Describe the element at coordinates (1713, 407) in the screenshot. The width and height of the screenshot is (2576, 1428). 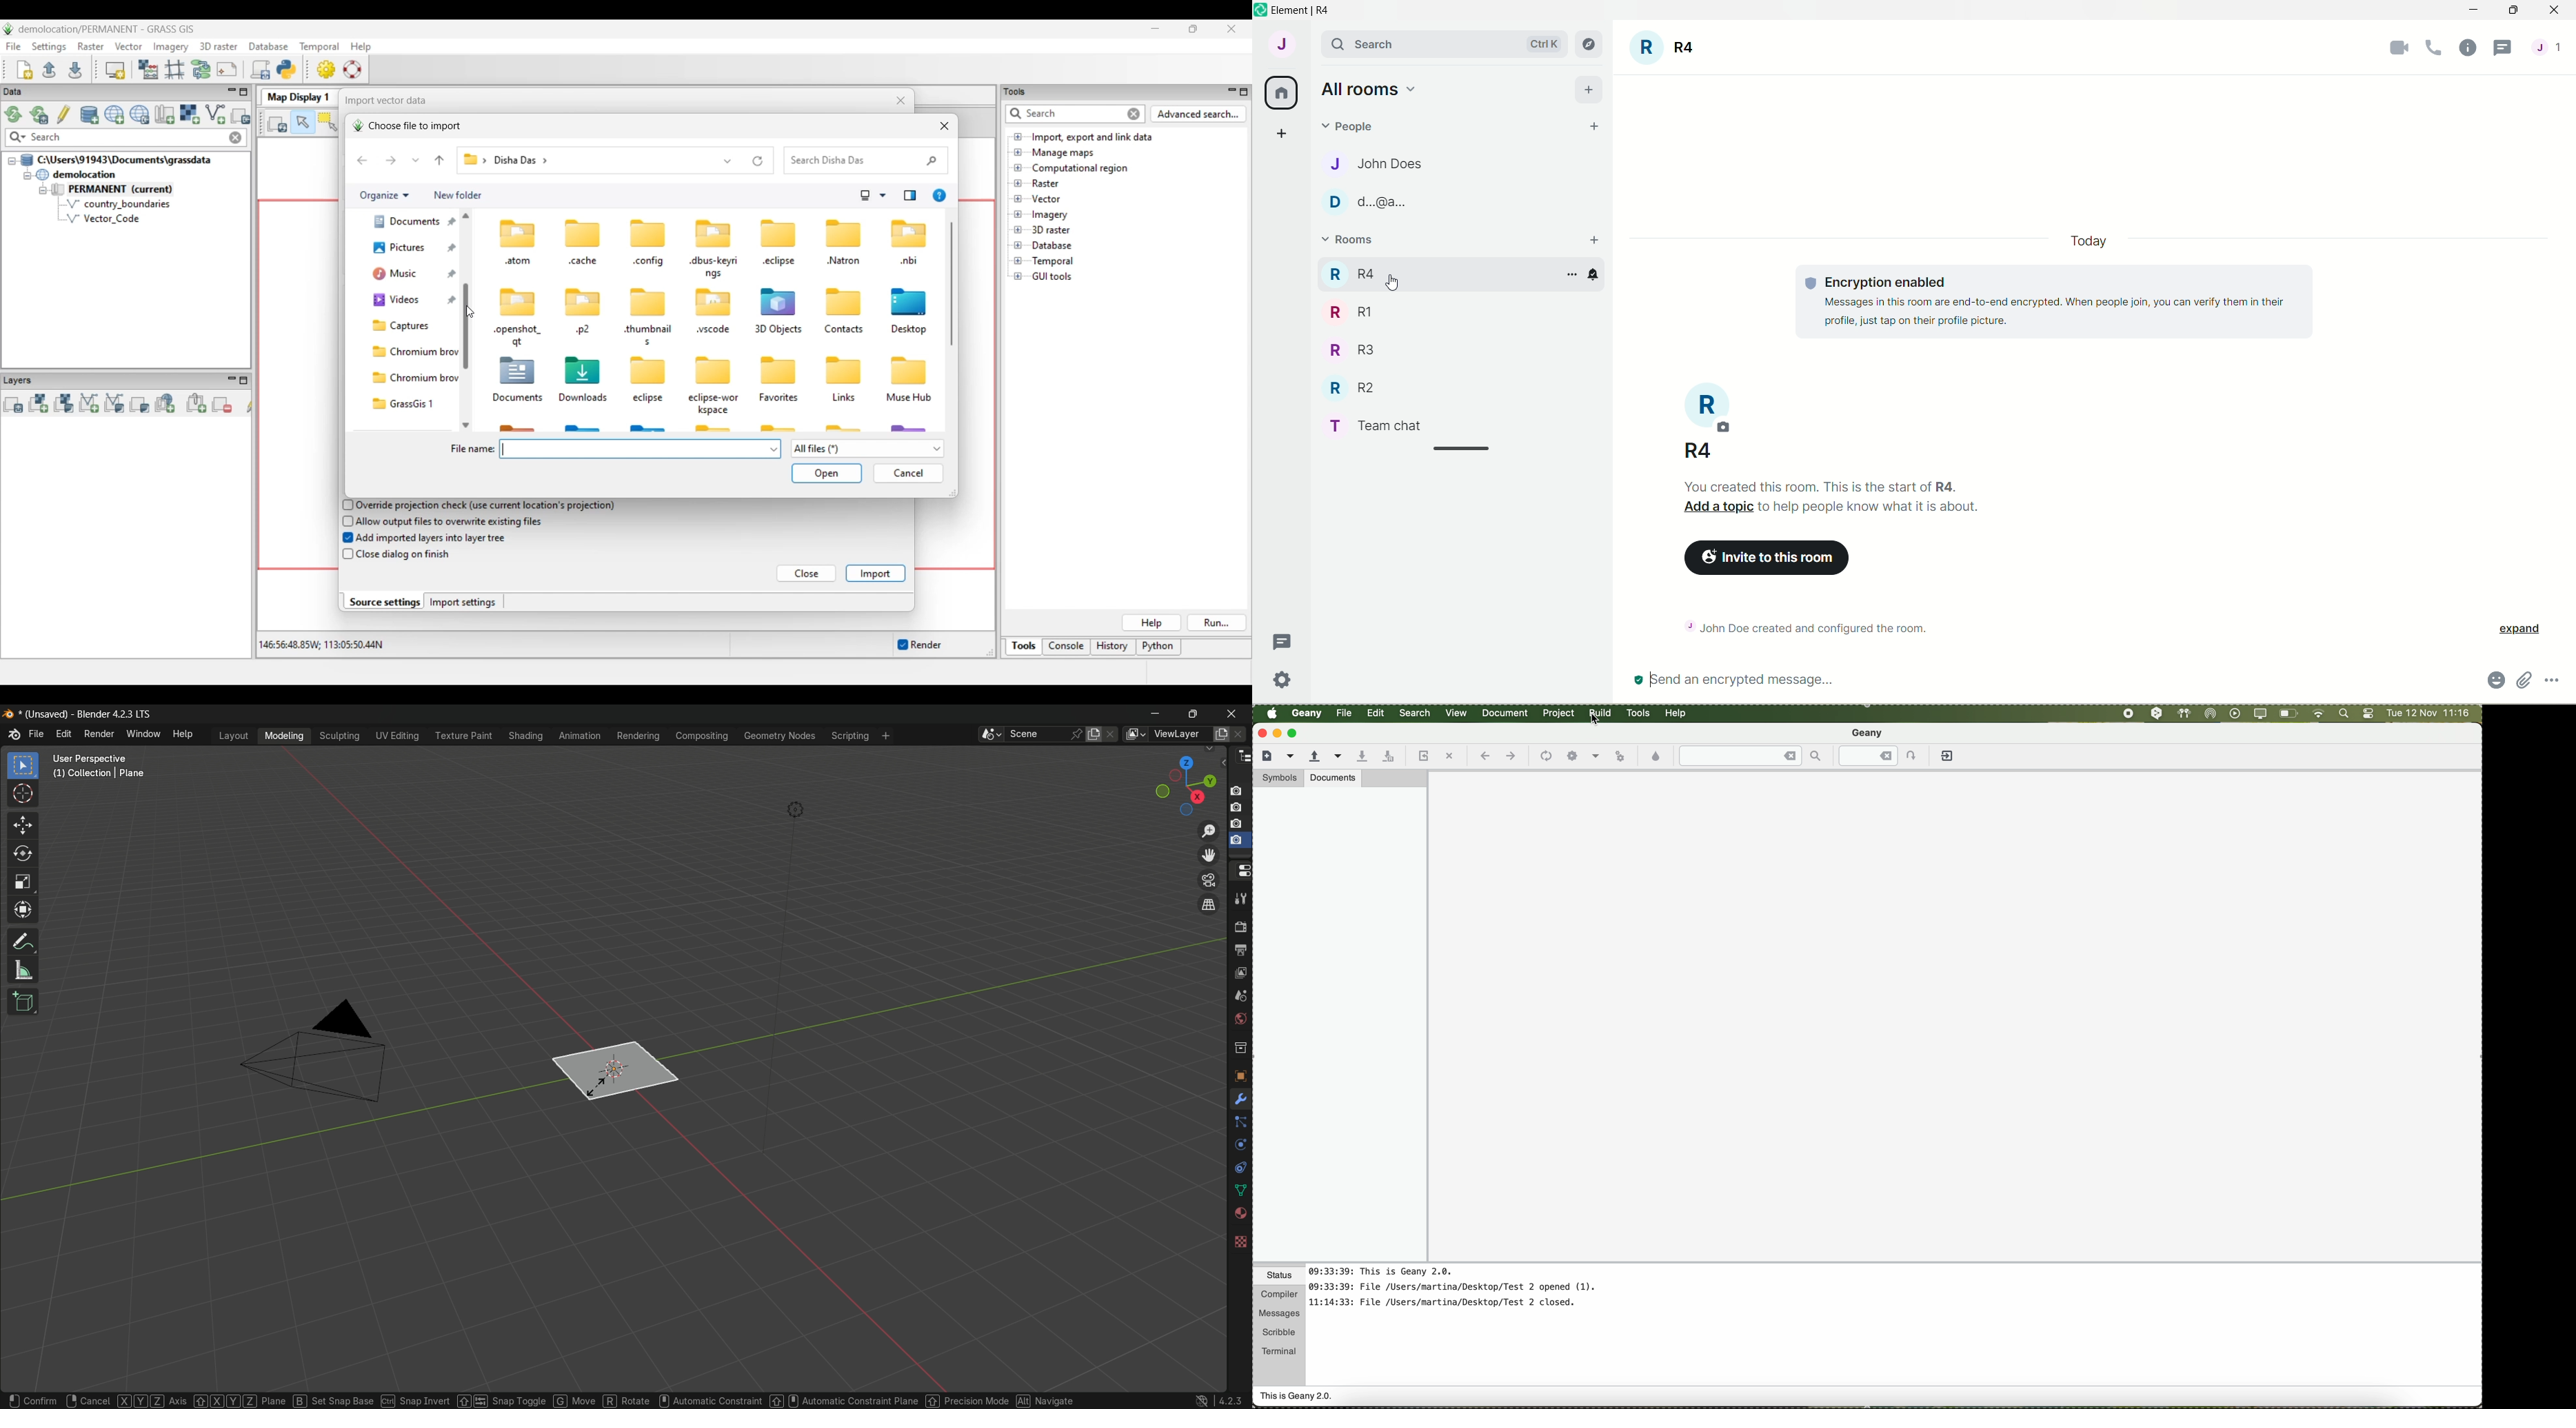
I see `room title` at that location.